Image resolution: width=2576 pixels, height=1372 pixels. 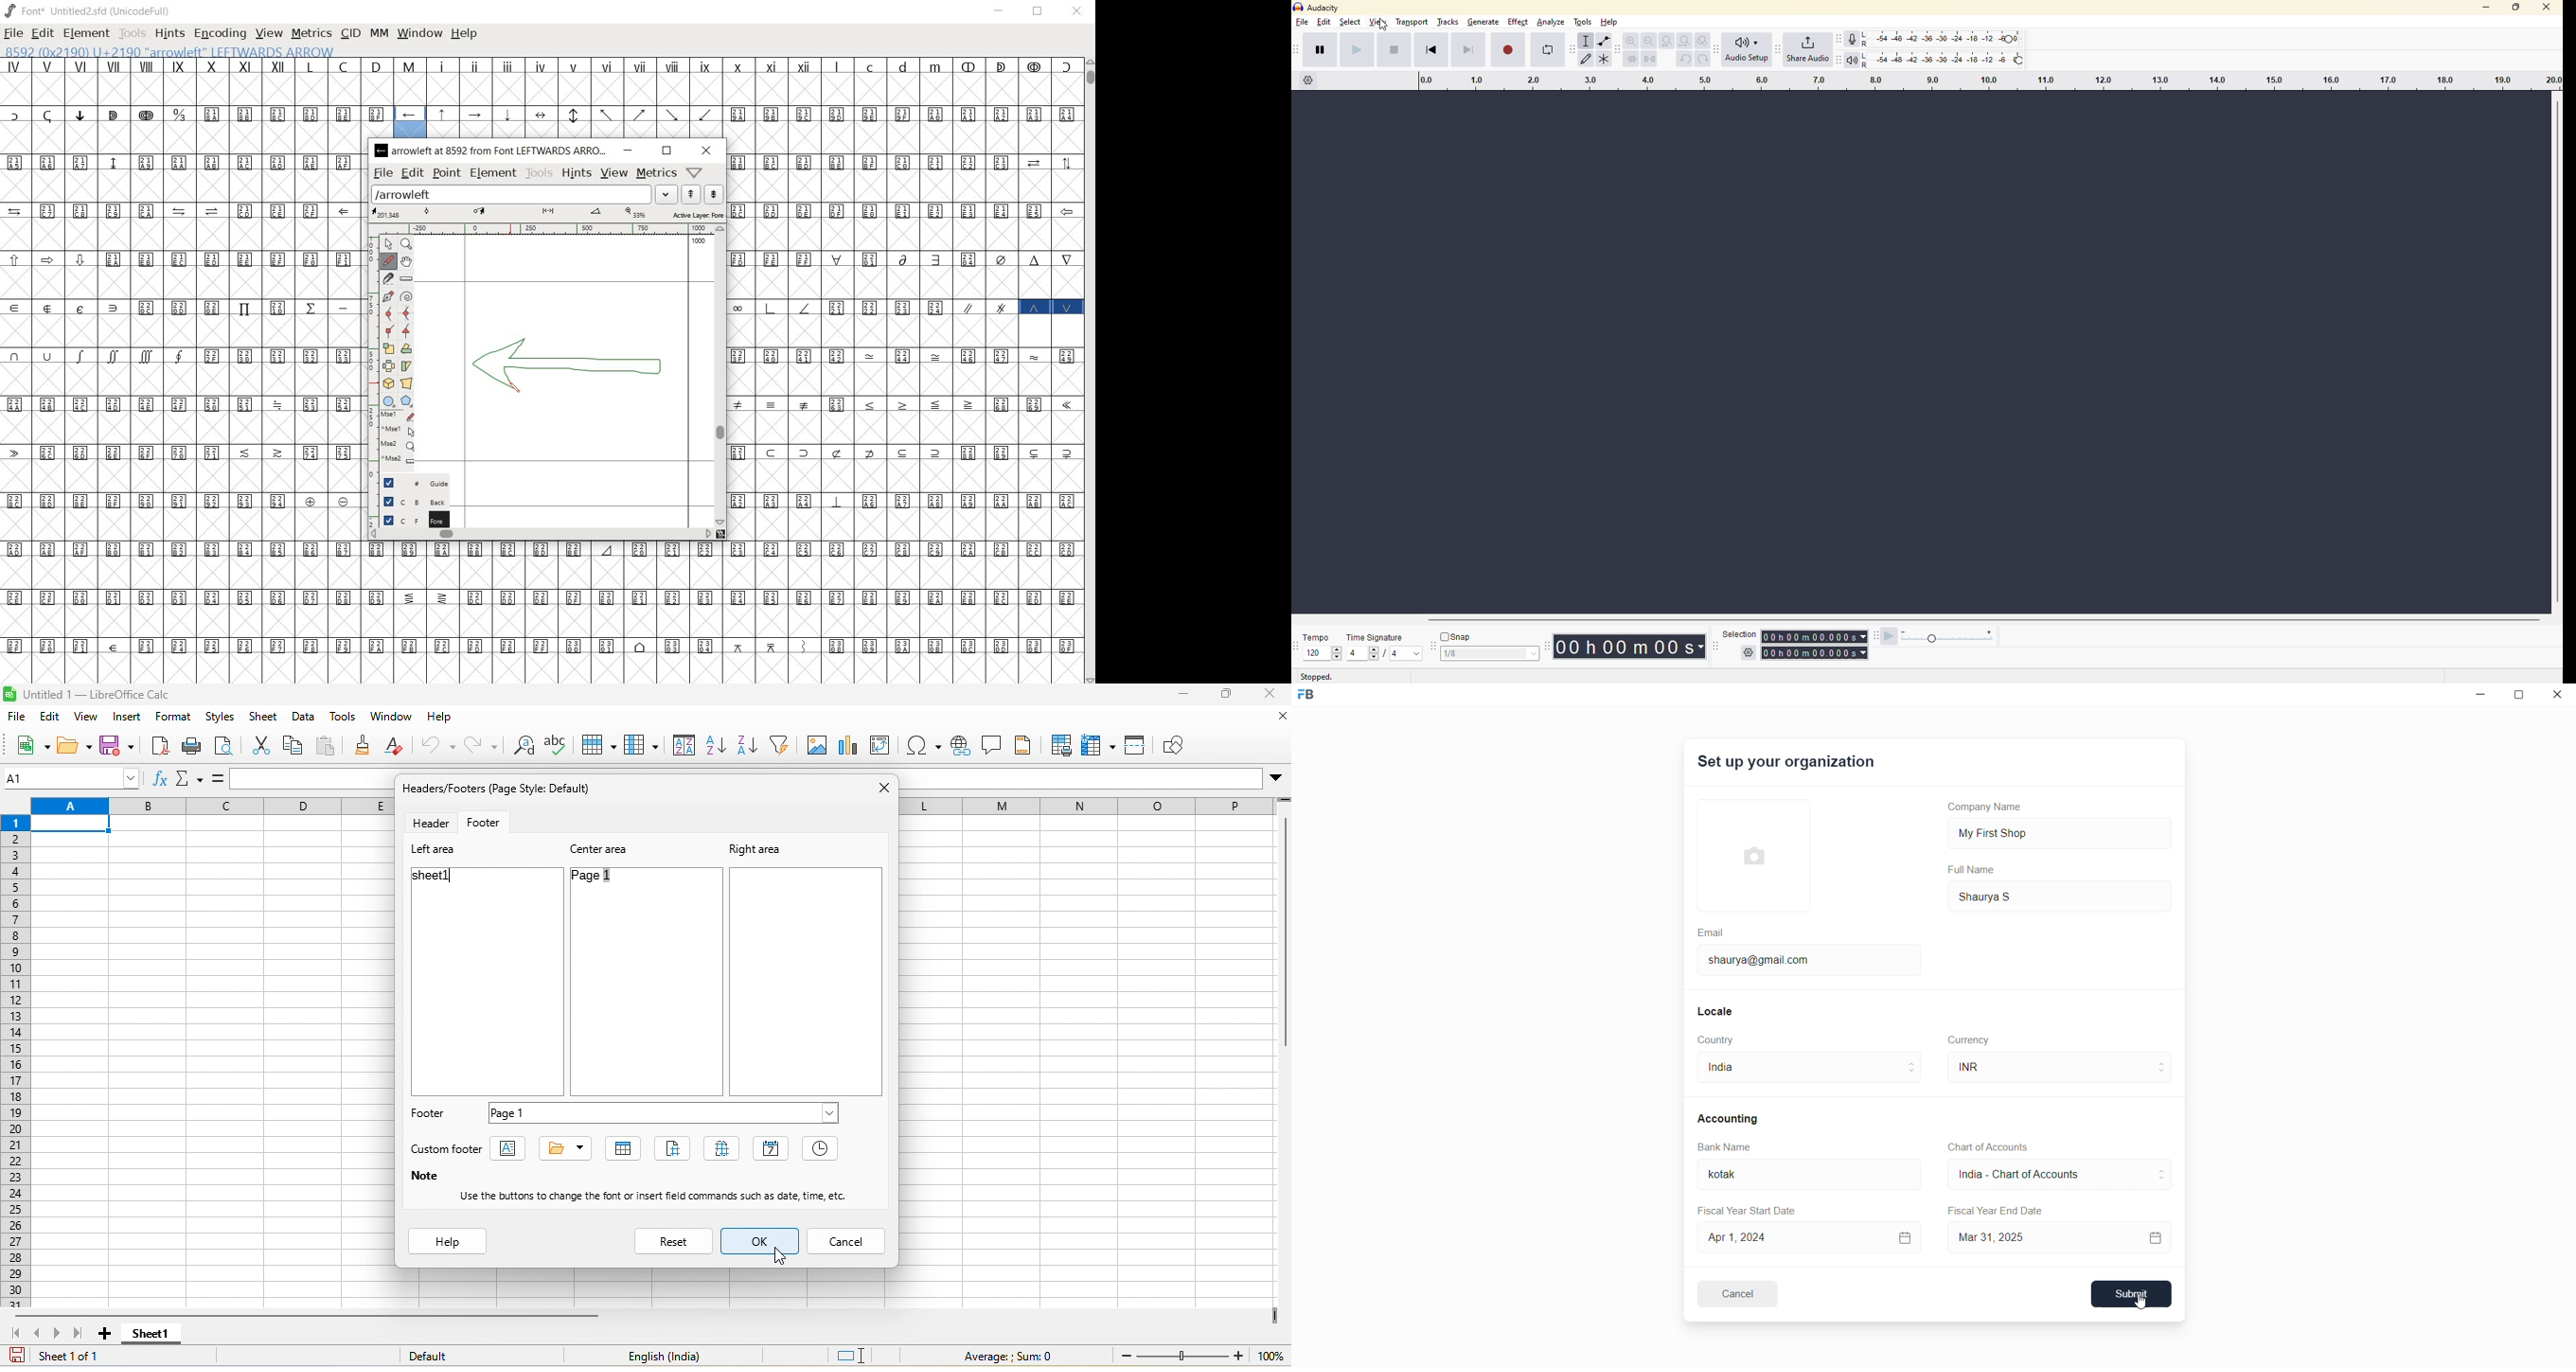 I want to click on effect, so click(x=1517, y=25).